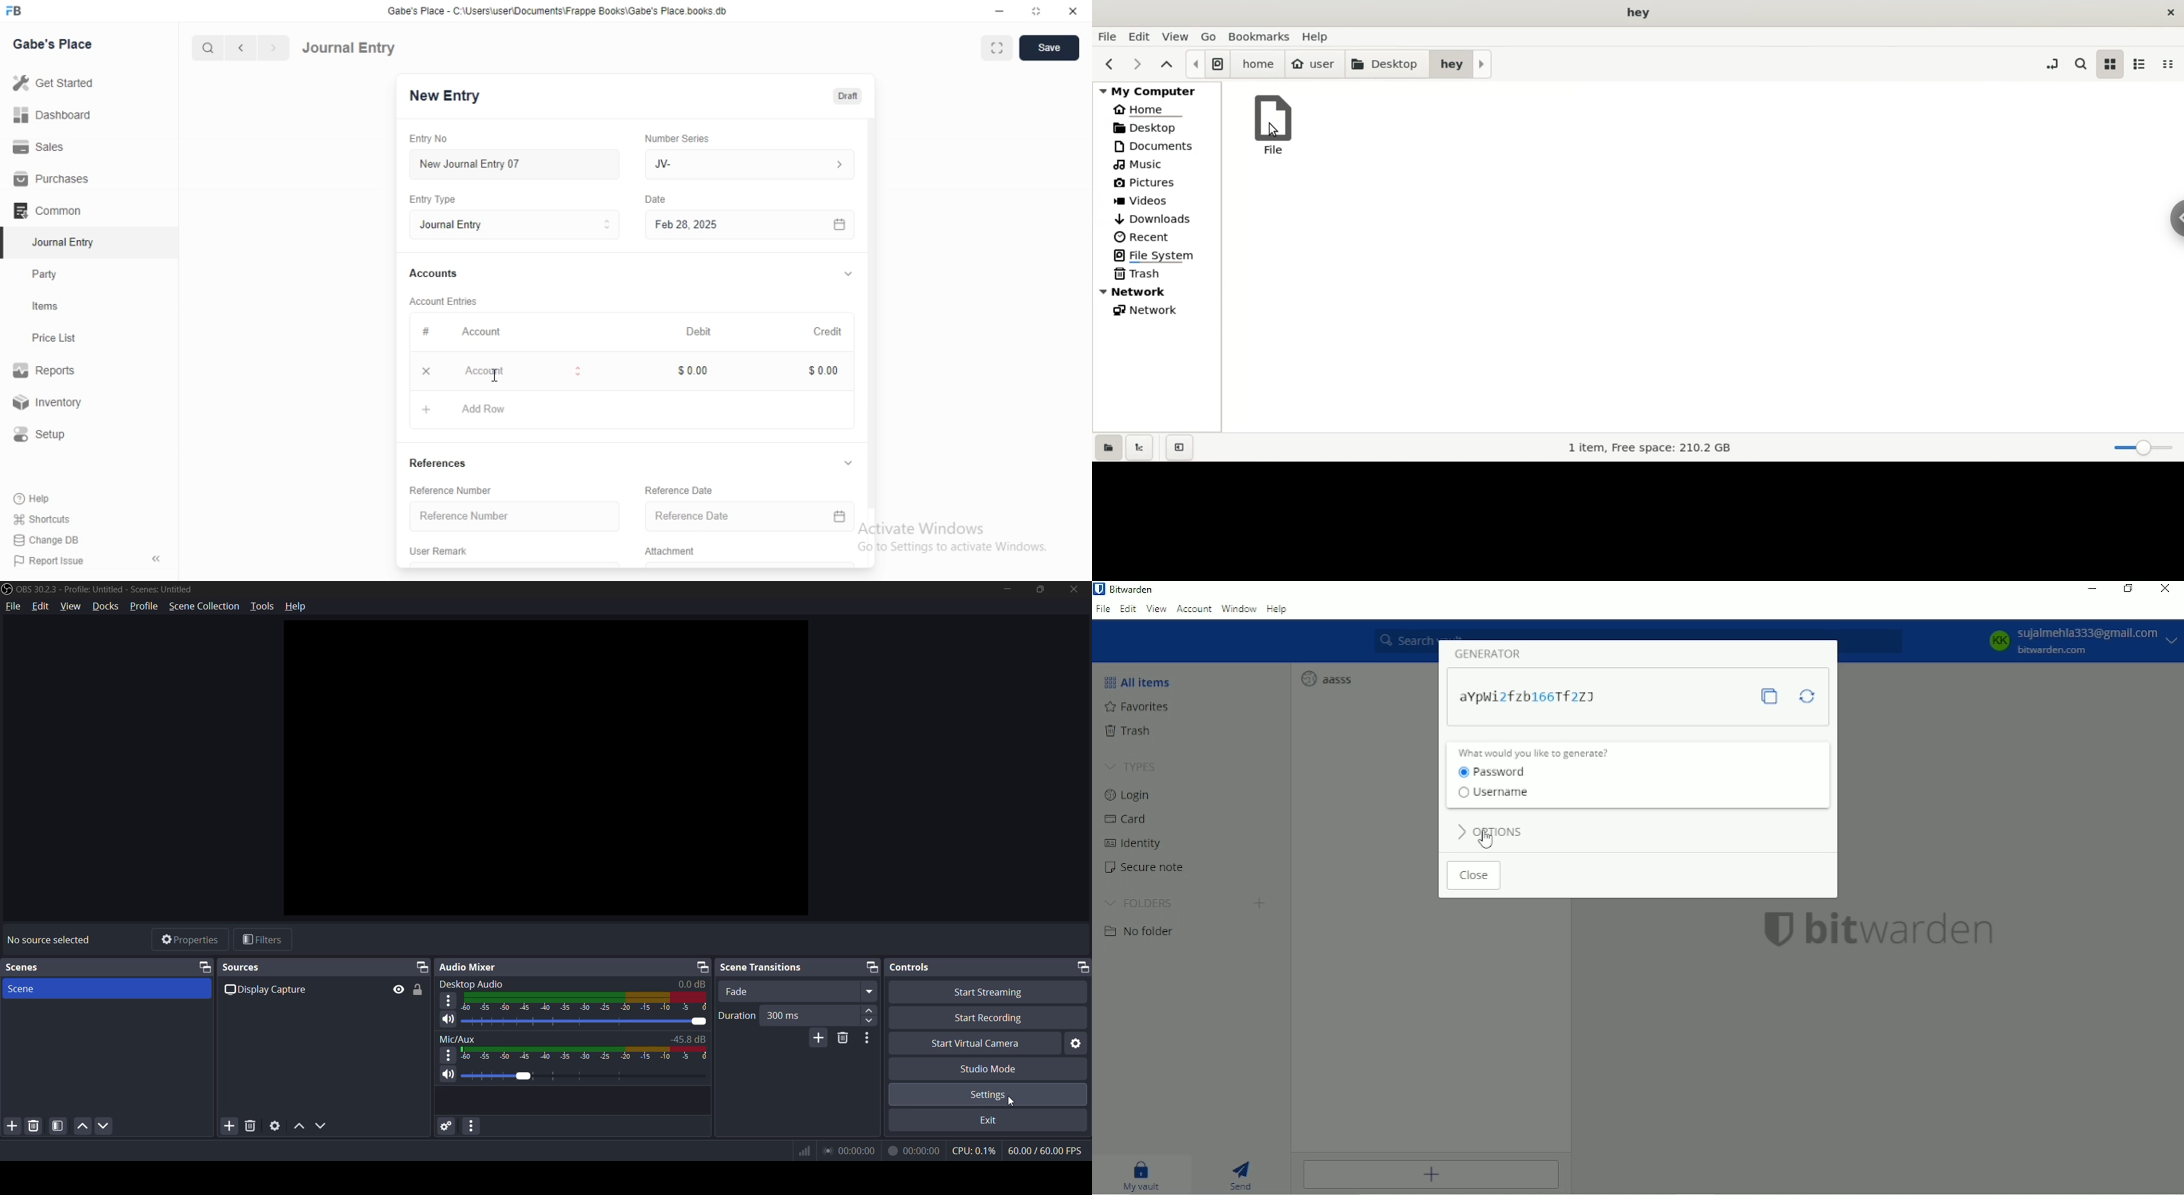  Describe the element at coordinates (586, 1076) in the screenshot. I see `volume` at that location.